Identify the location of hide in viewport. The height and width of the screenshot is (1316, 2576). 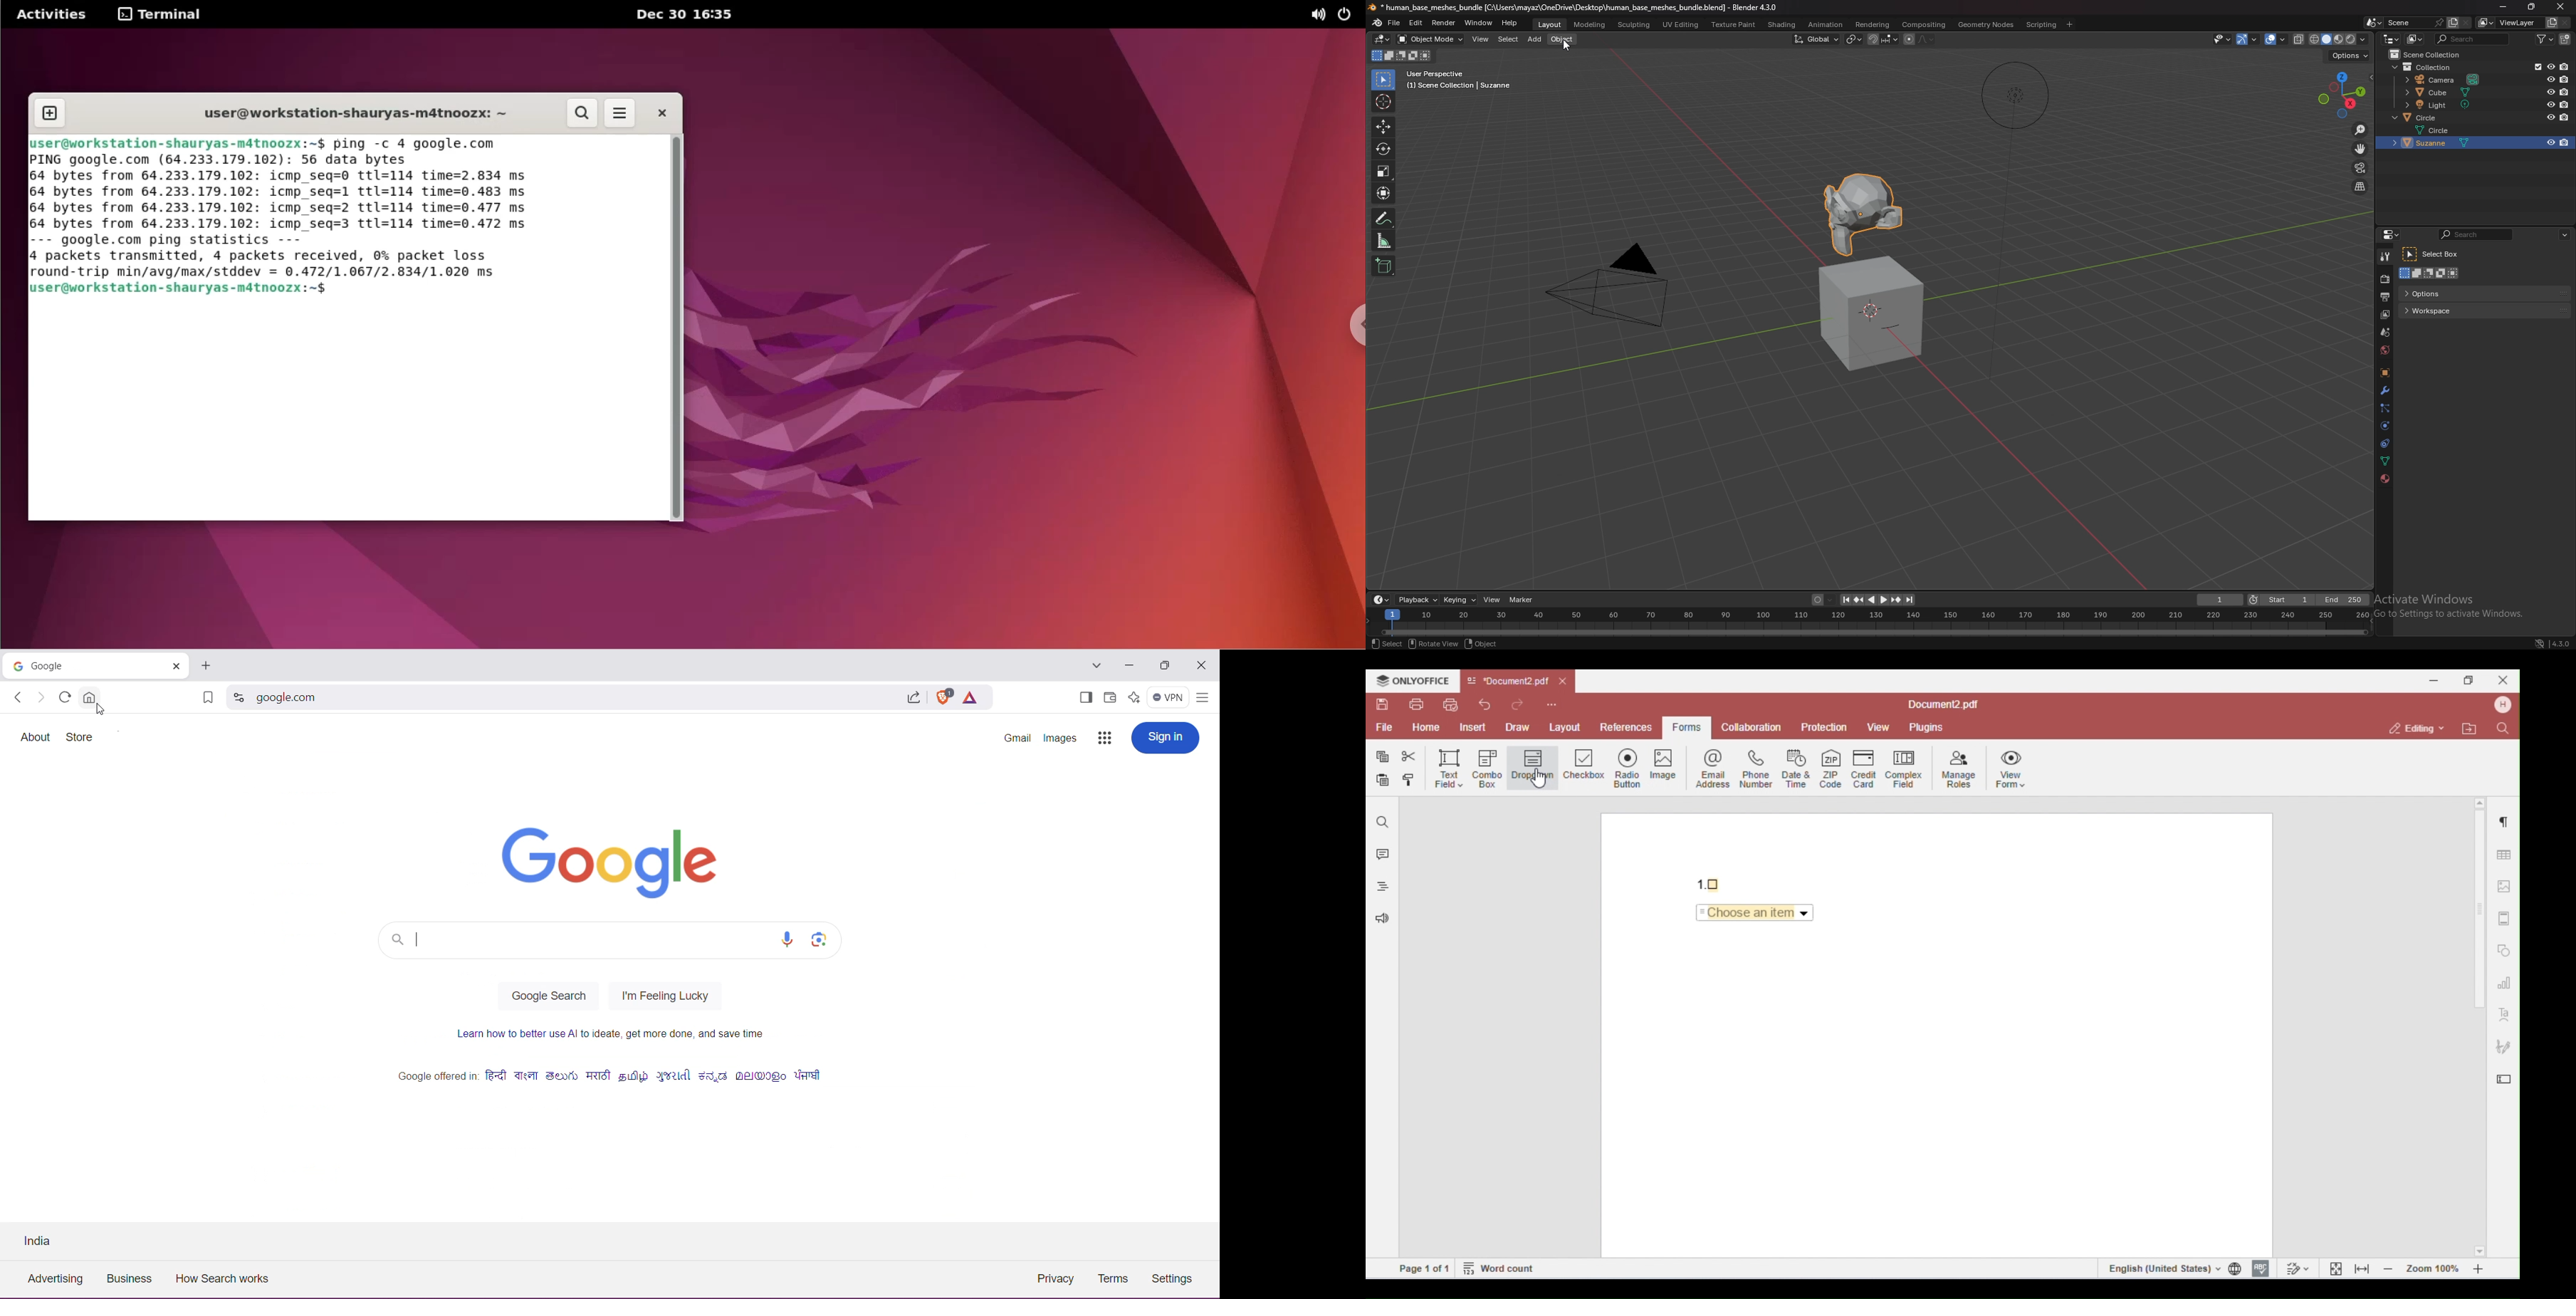
(2550, 143).